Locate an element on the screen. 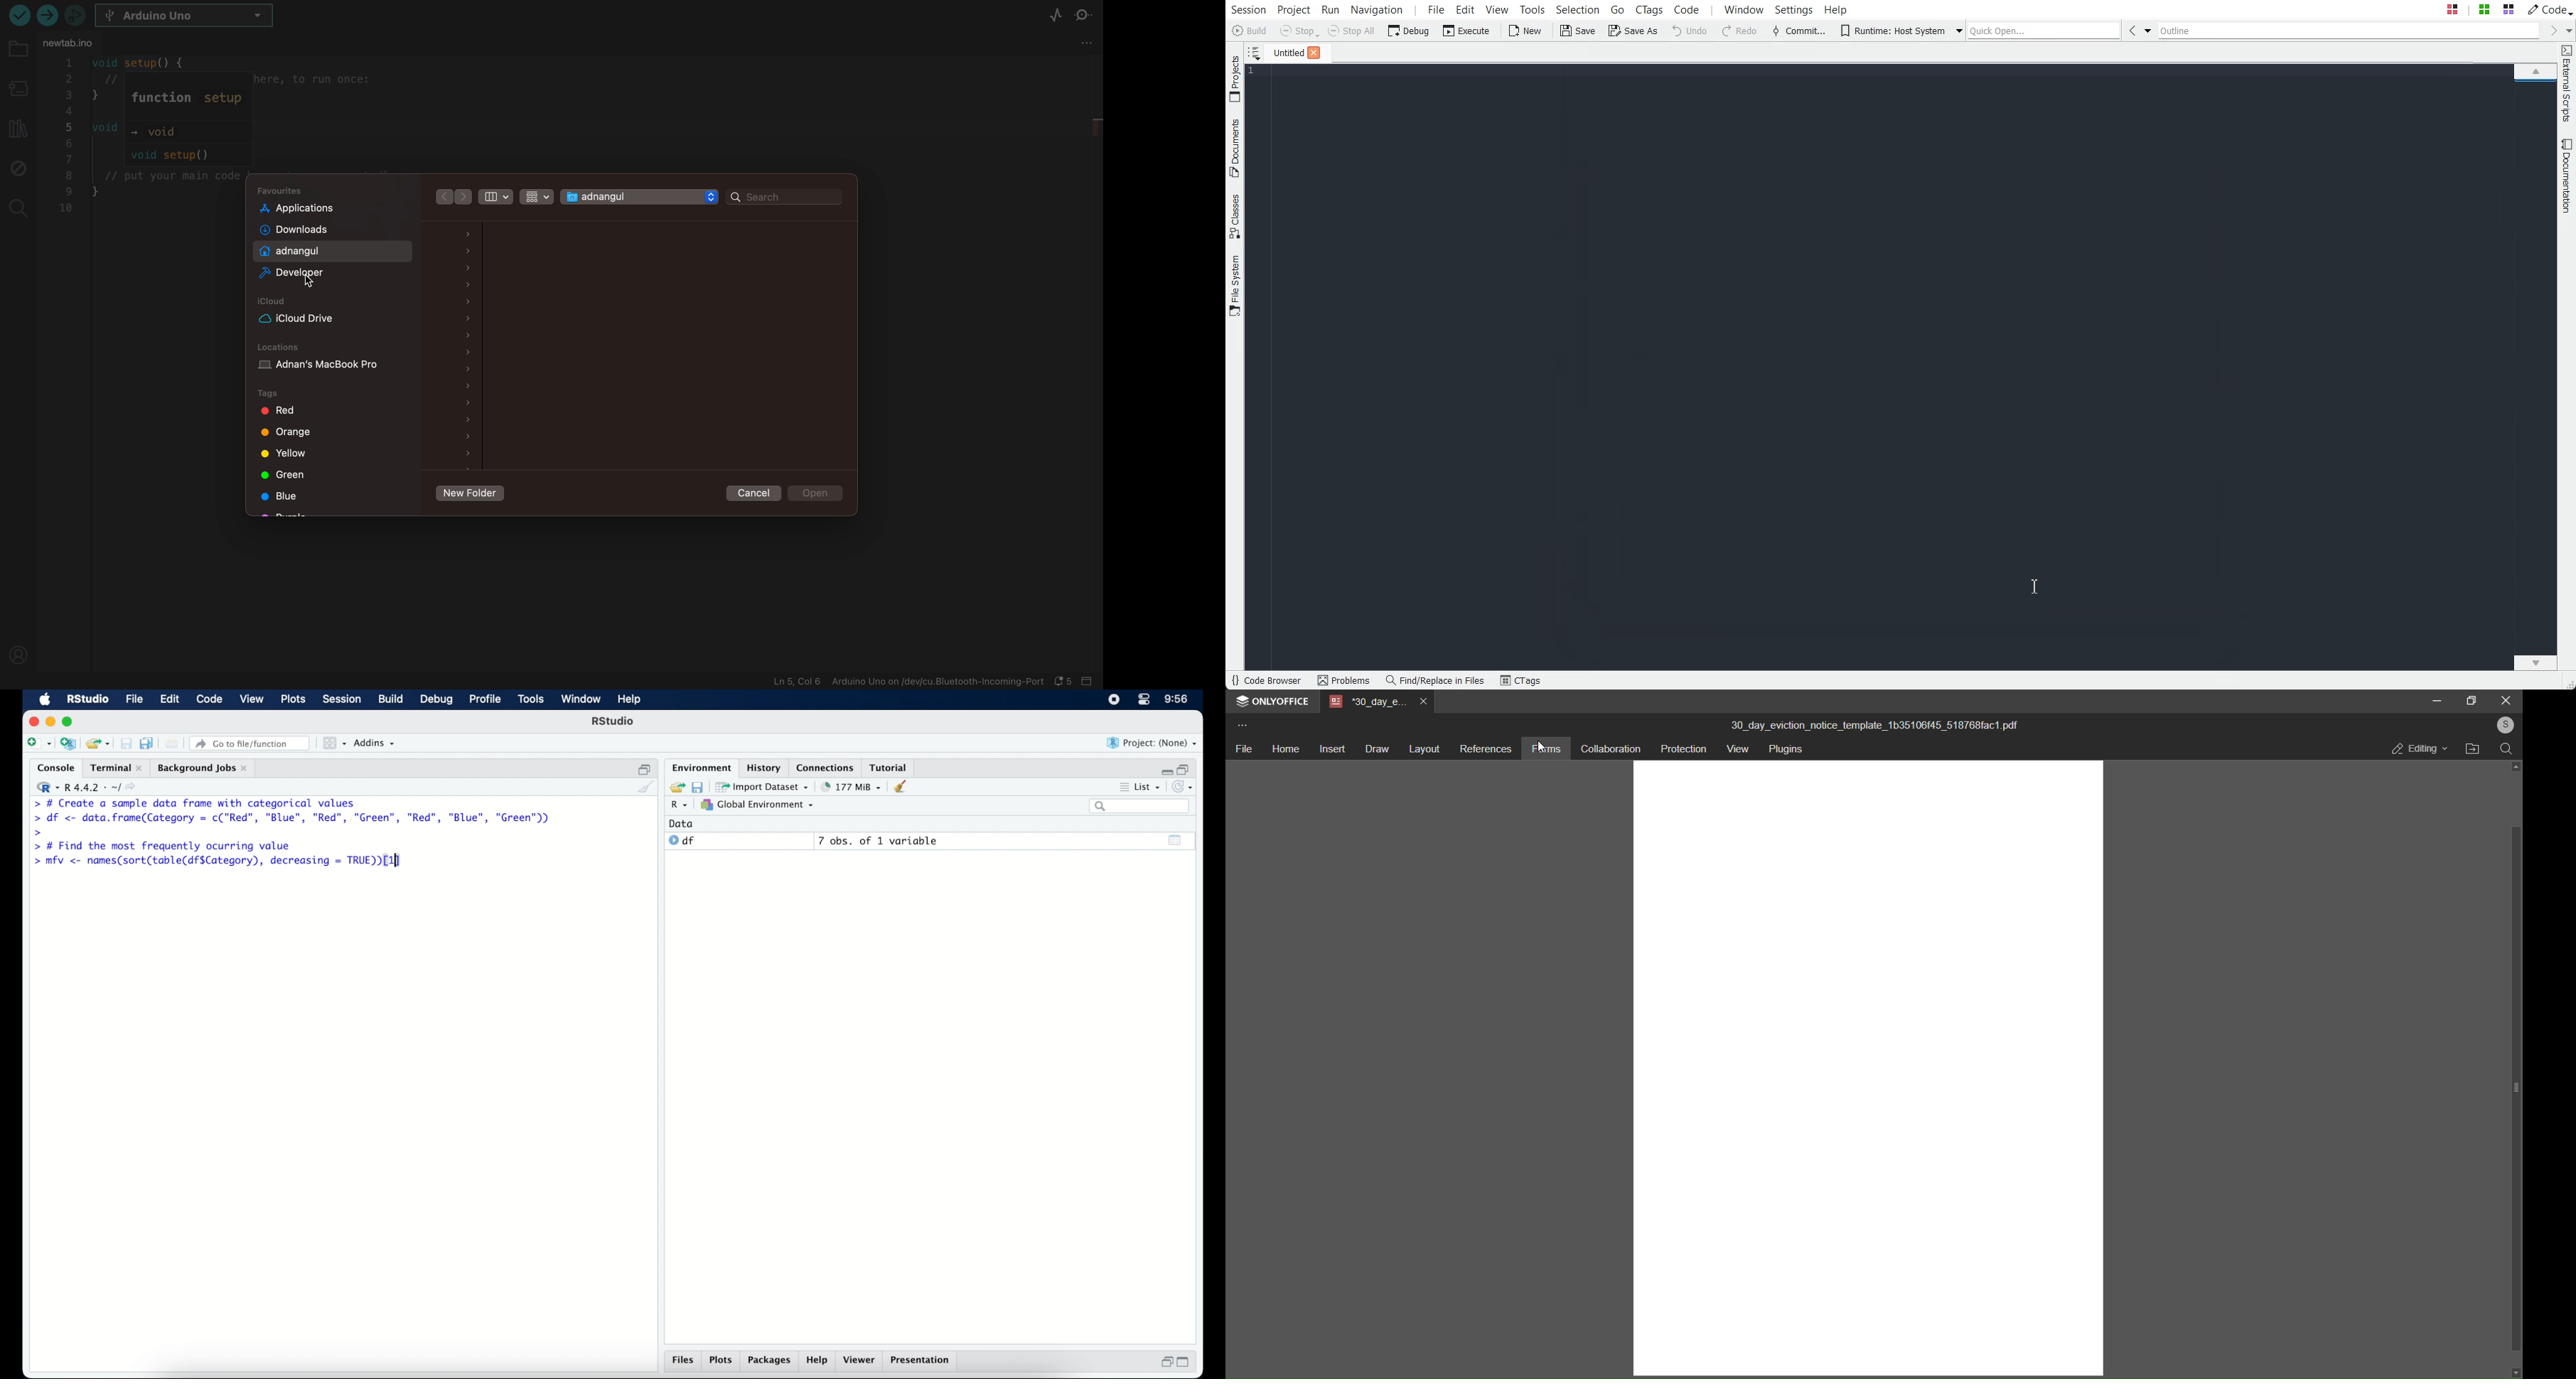 This screenshot has width=2576, height=1400. global environment is located at coordinates (762, 805).